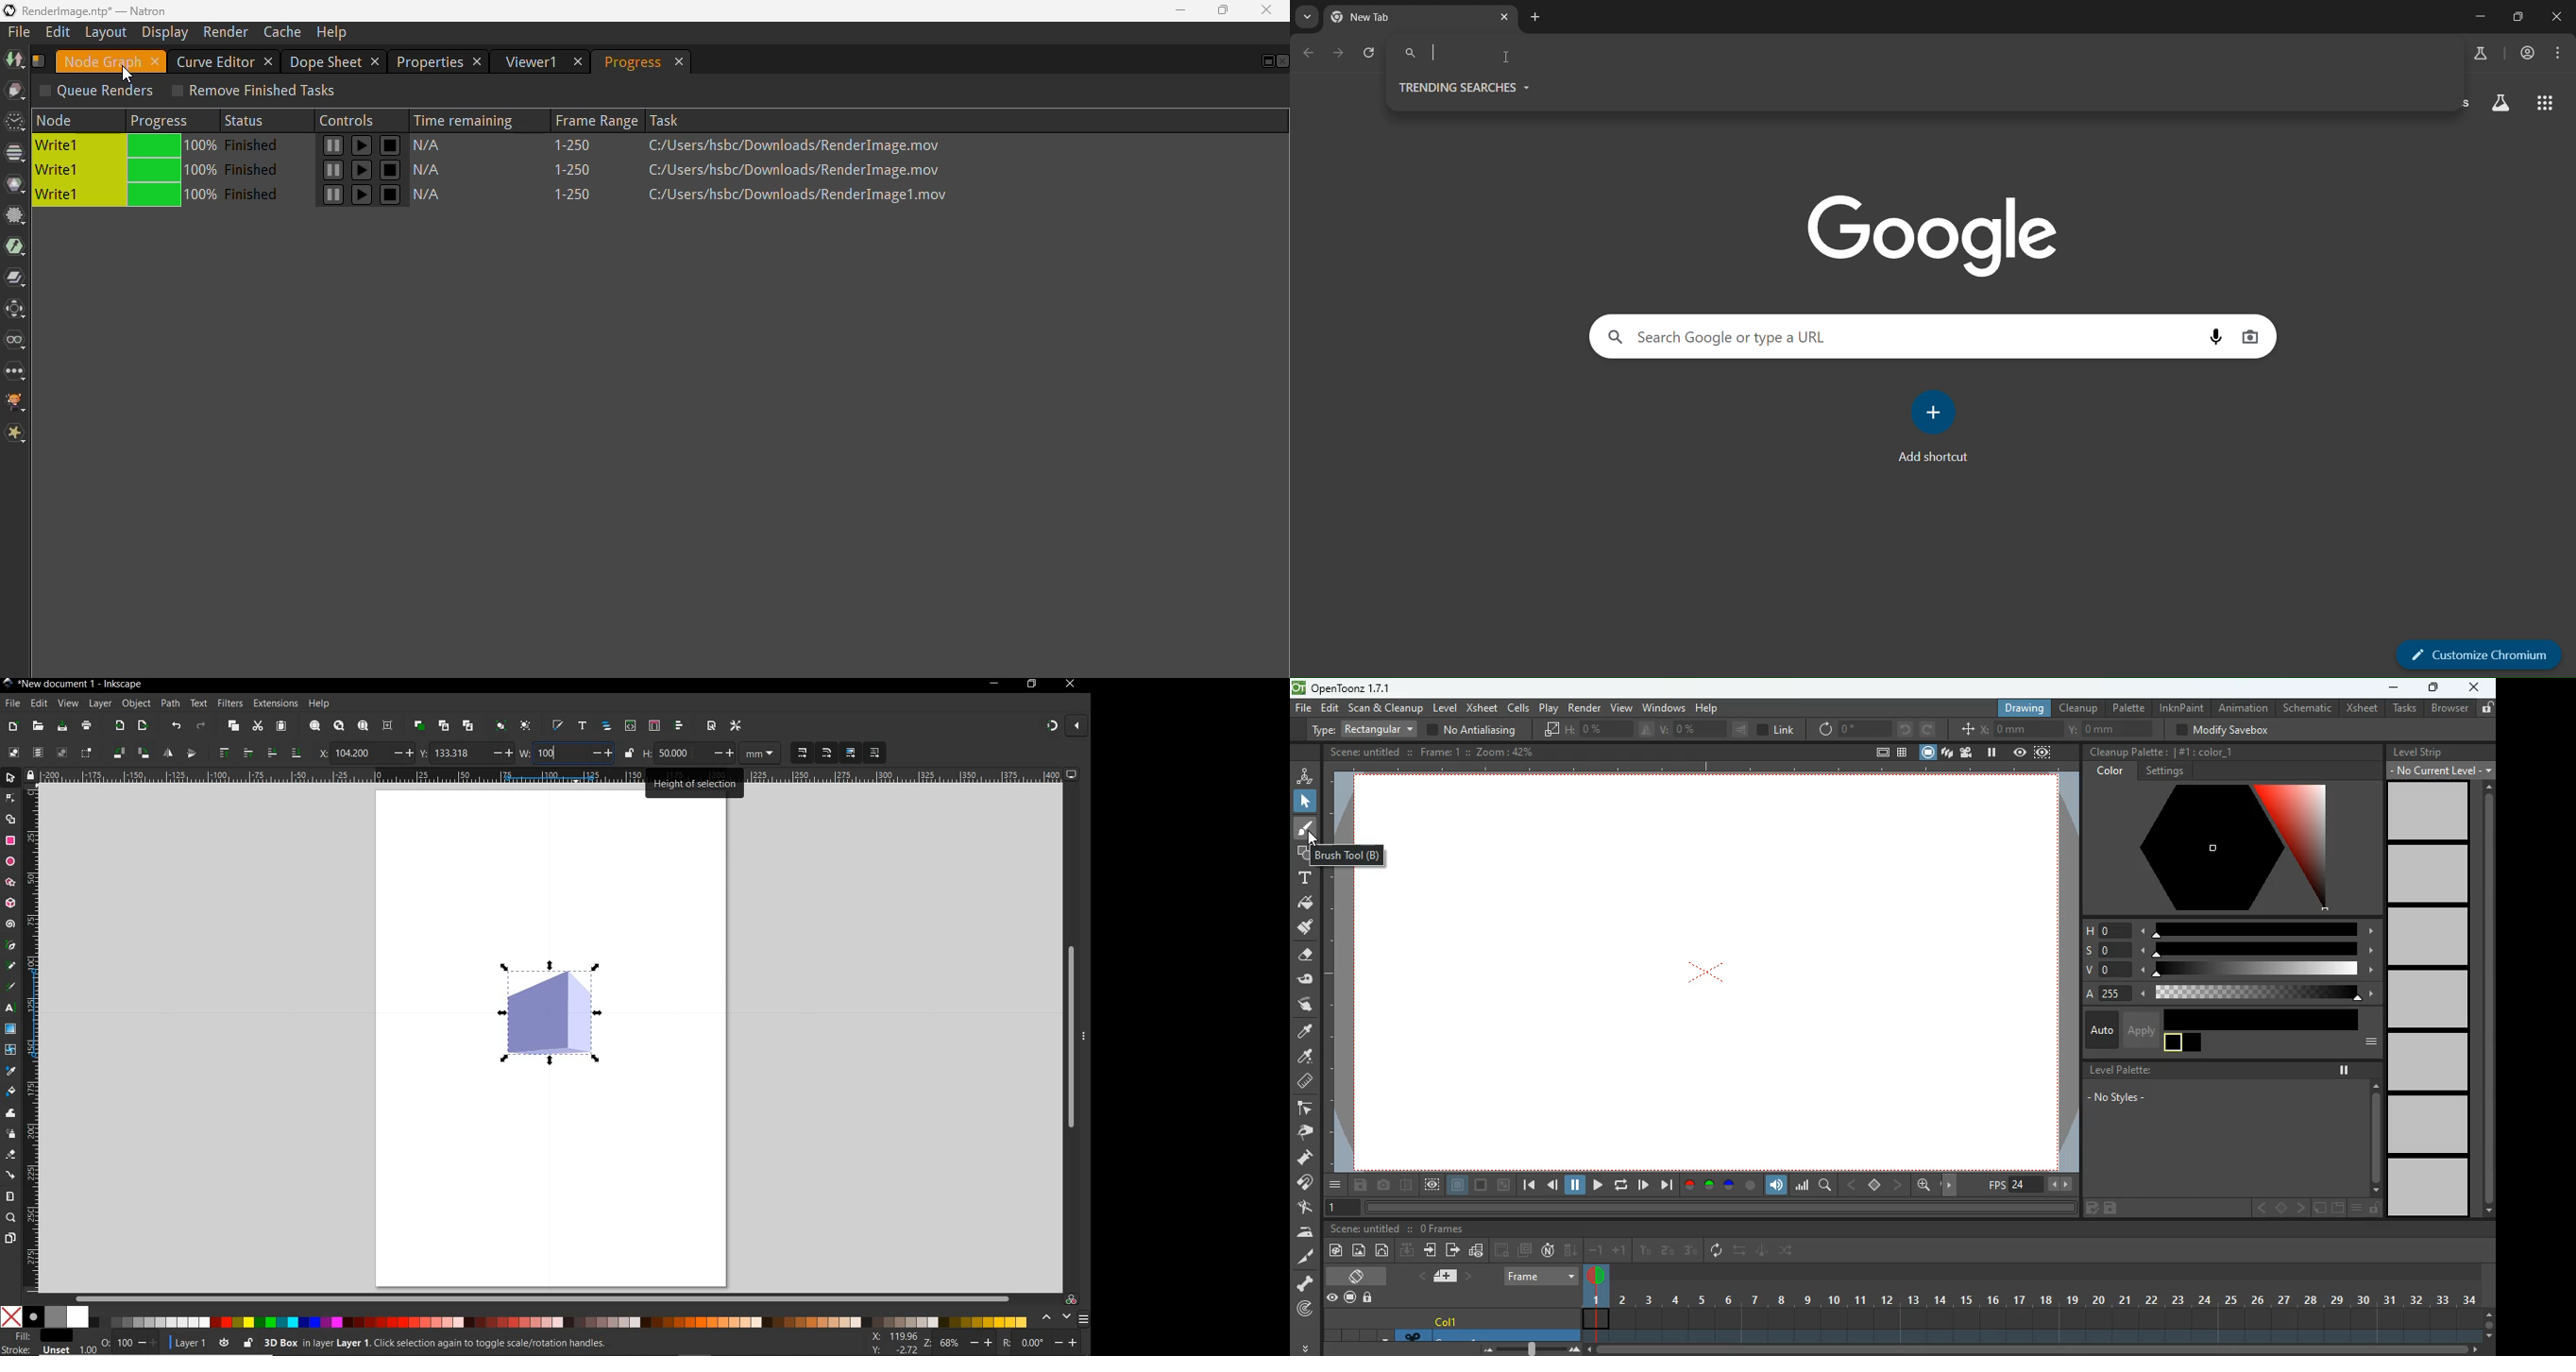  What do you see at coordinates (12, 704) in the screenshot?
I see `file` at bounding box center [12, 704].